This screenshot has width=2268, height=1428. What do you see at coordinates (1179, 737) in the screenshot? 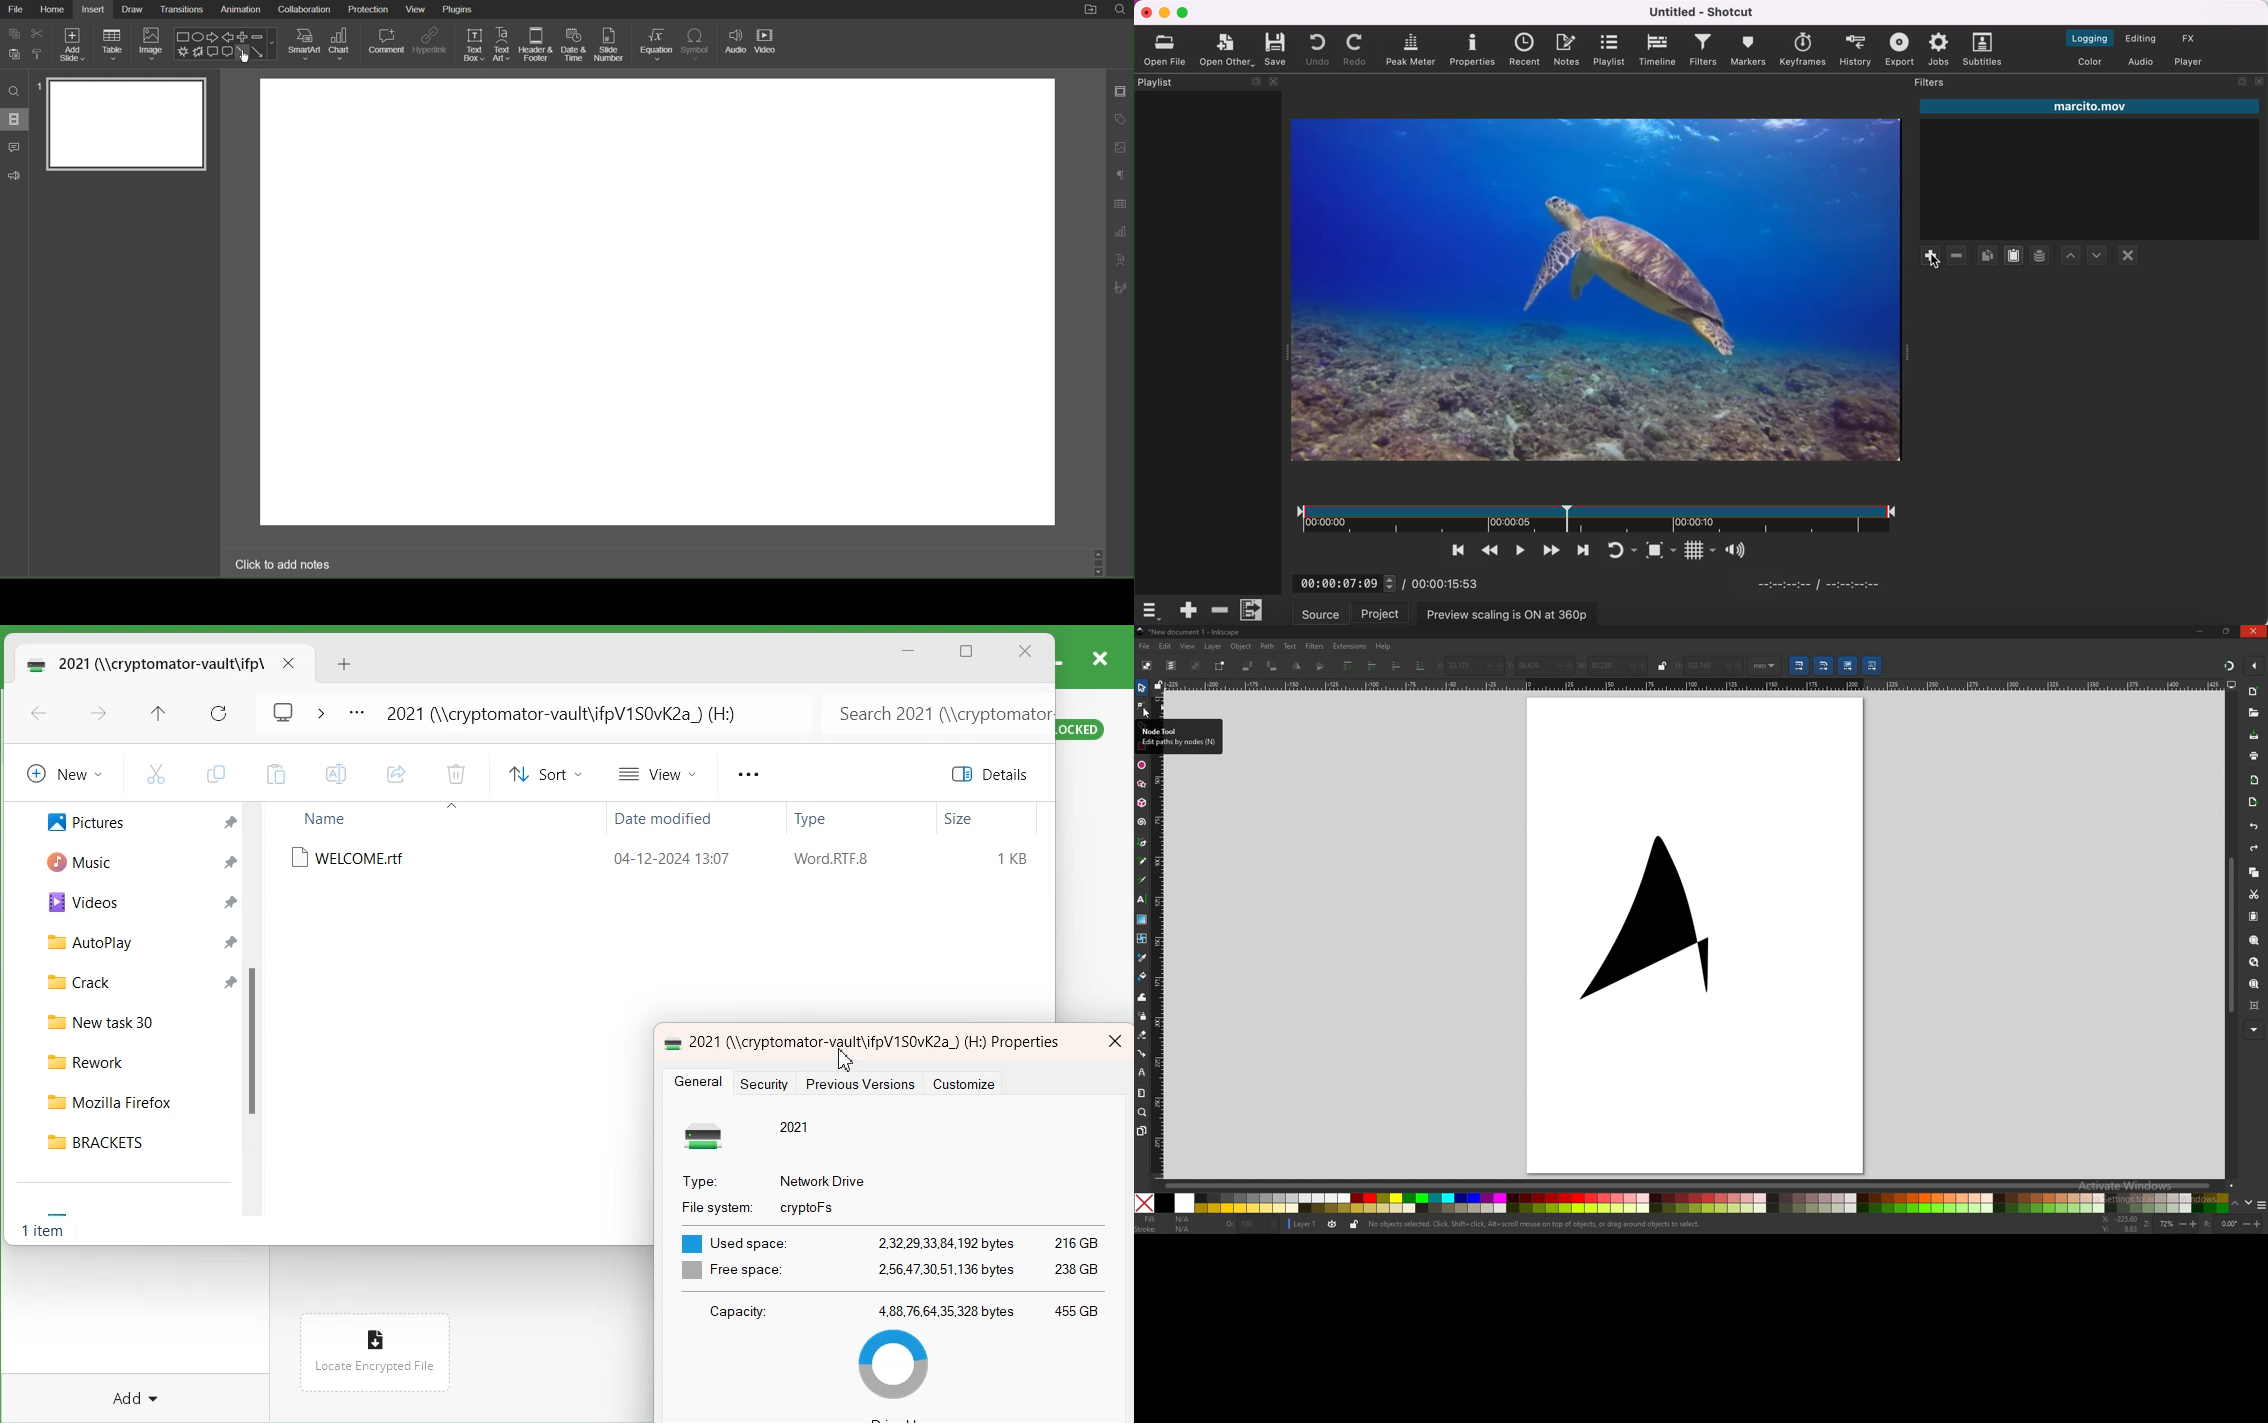
I see `tooltip` at bounding box center [1179, 737].